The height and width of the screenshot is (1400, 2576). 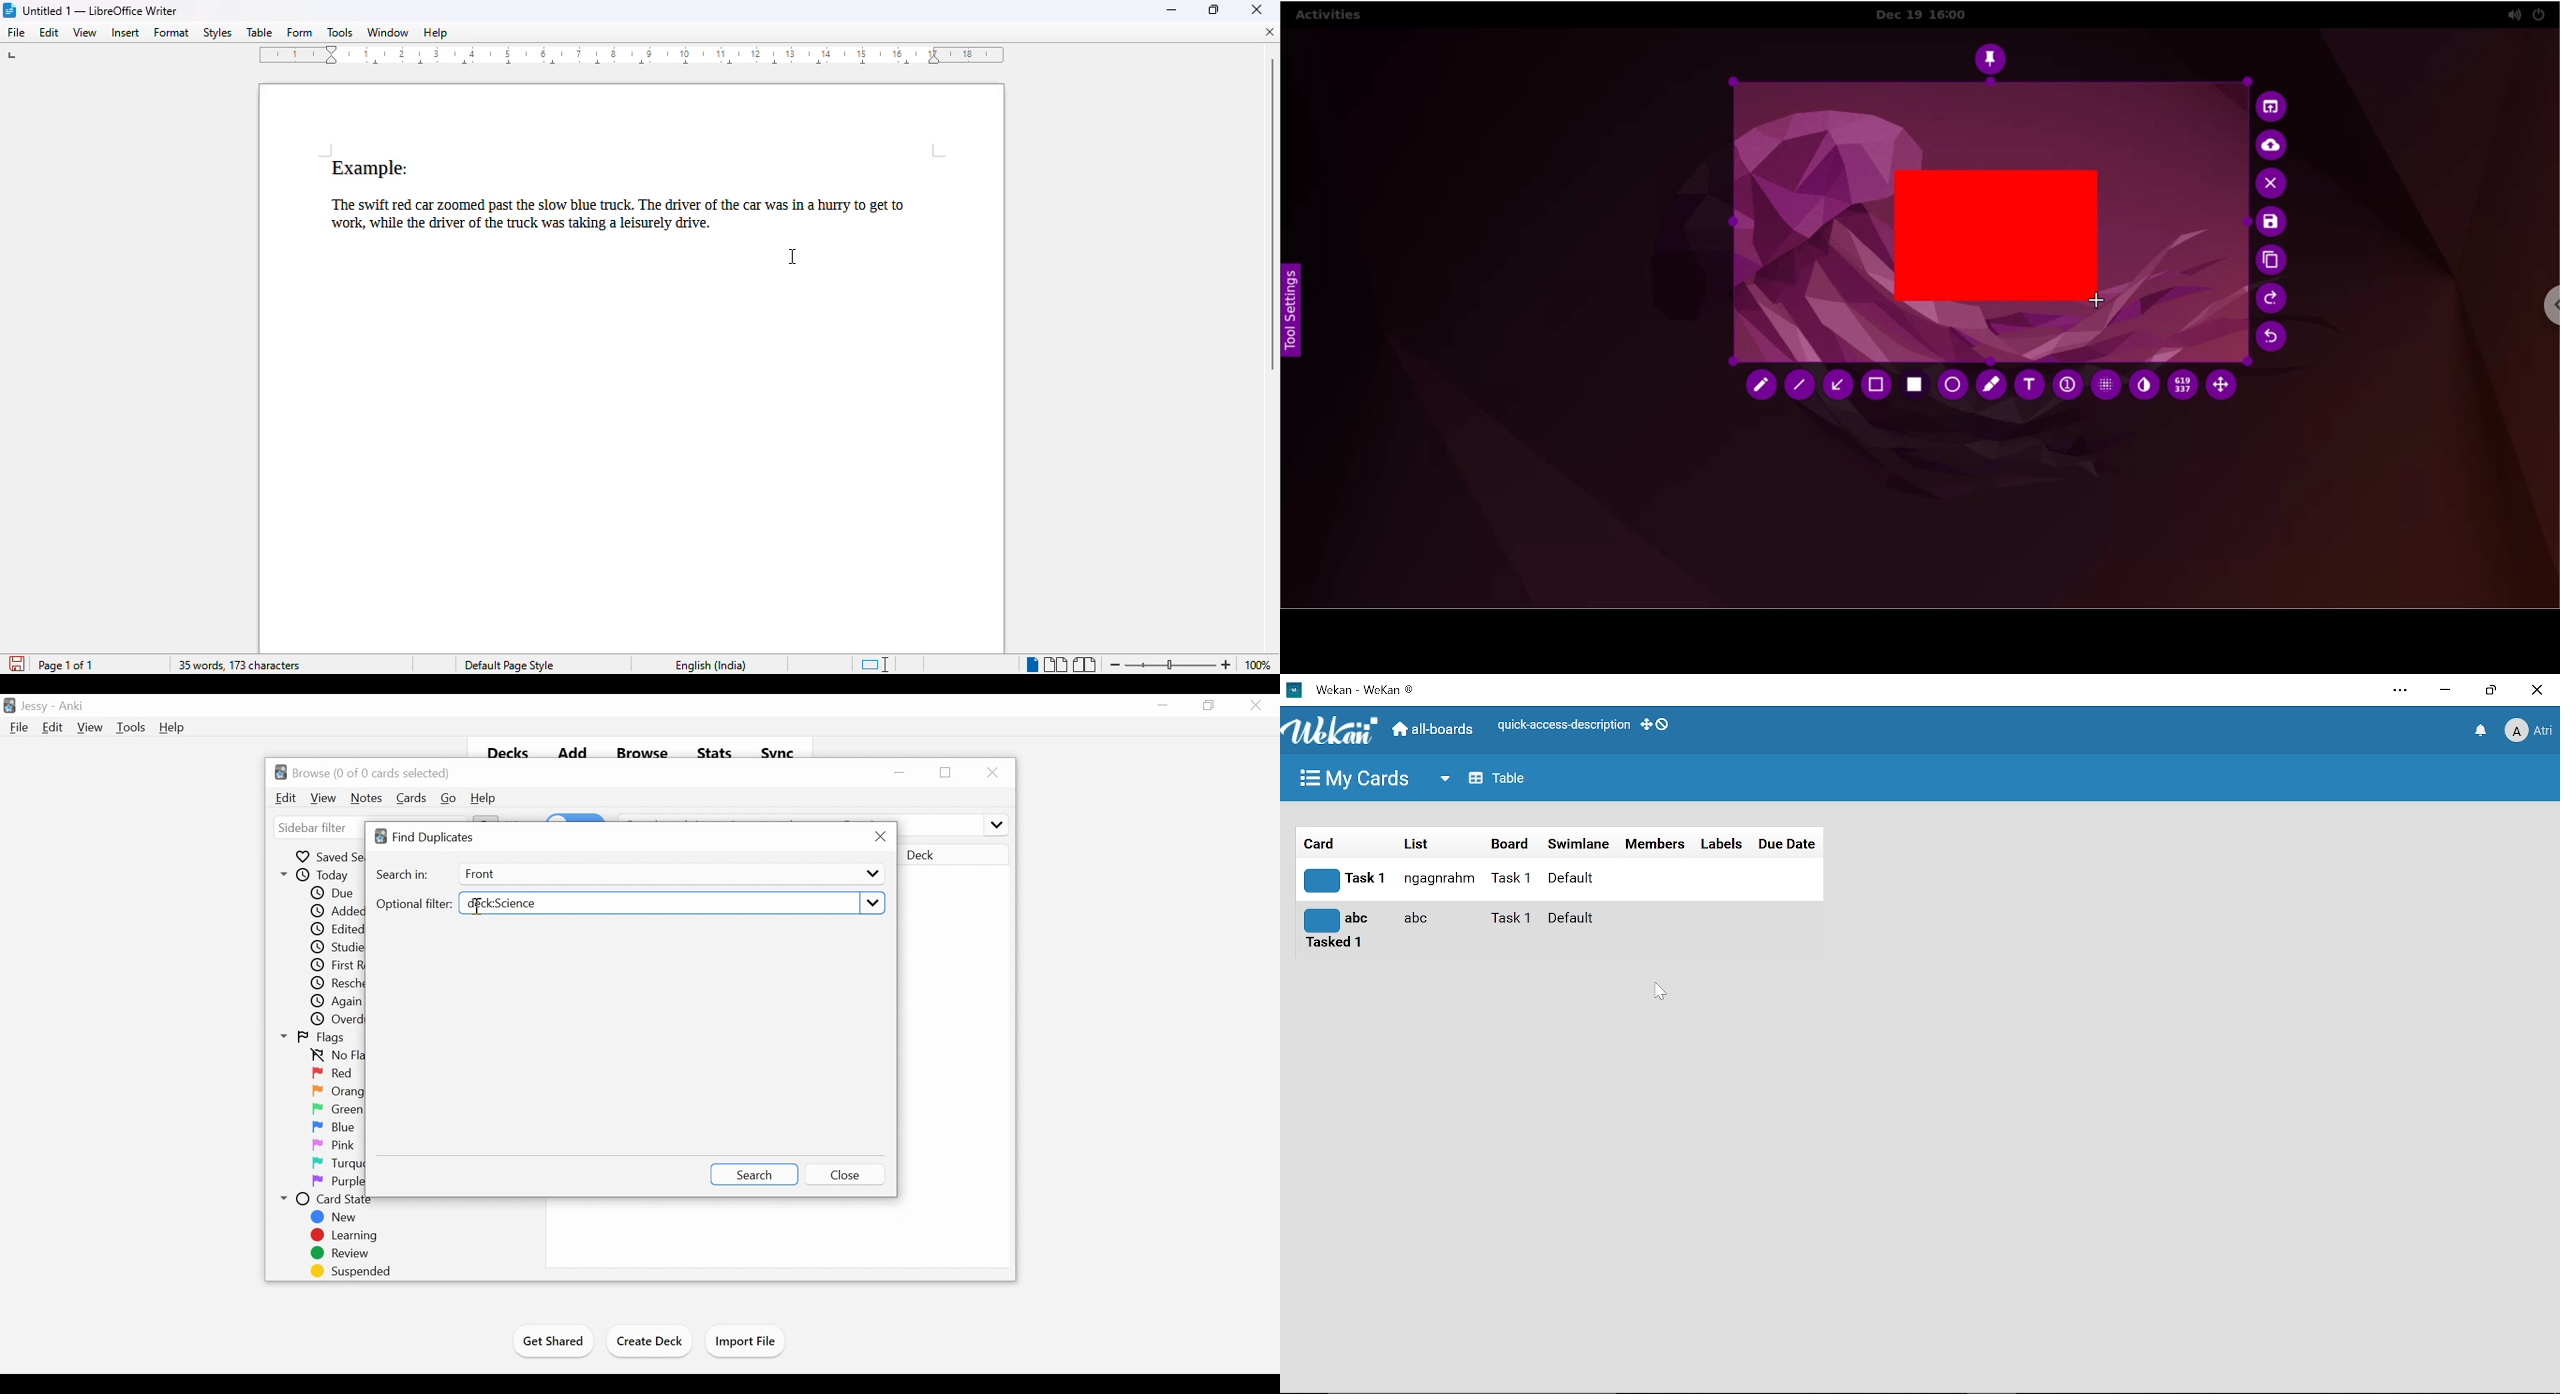 I want to click on Create Deck, so click(x=649, y=1343).